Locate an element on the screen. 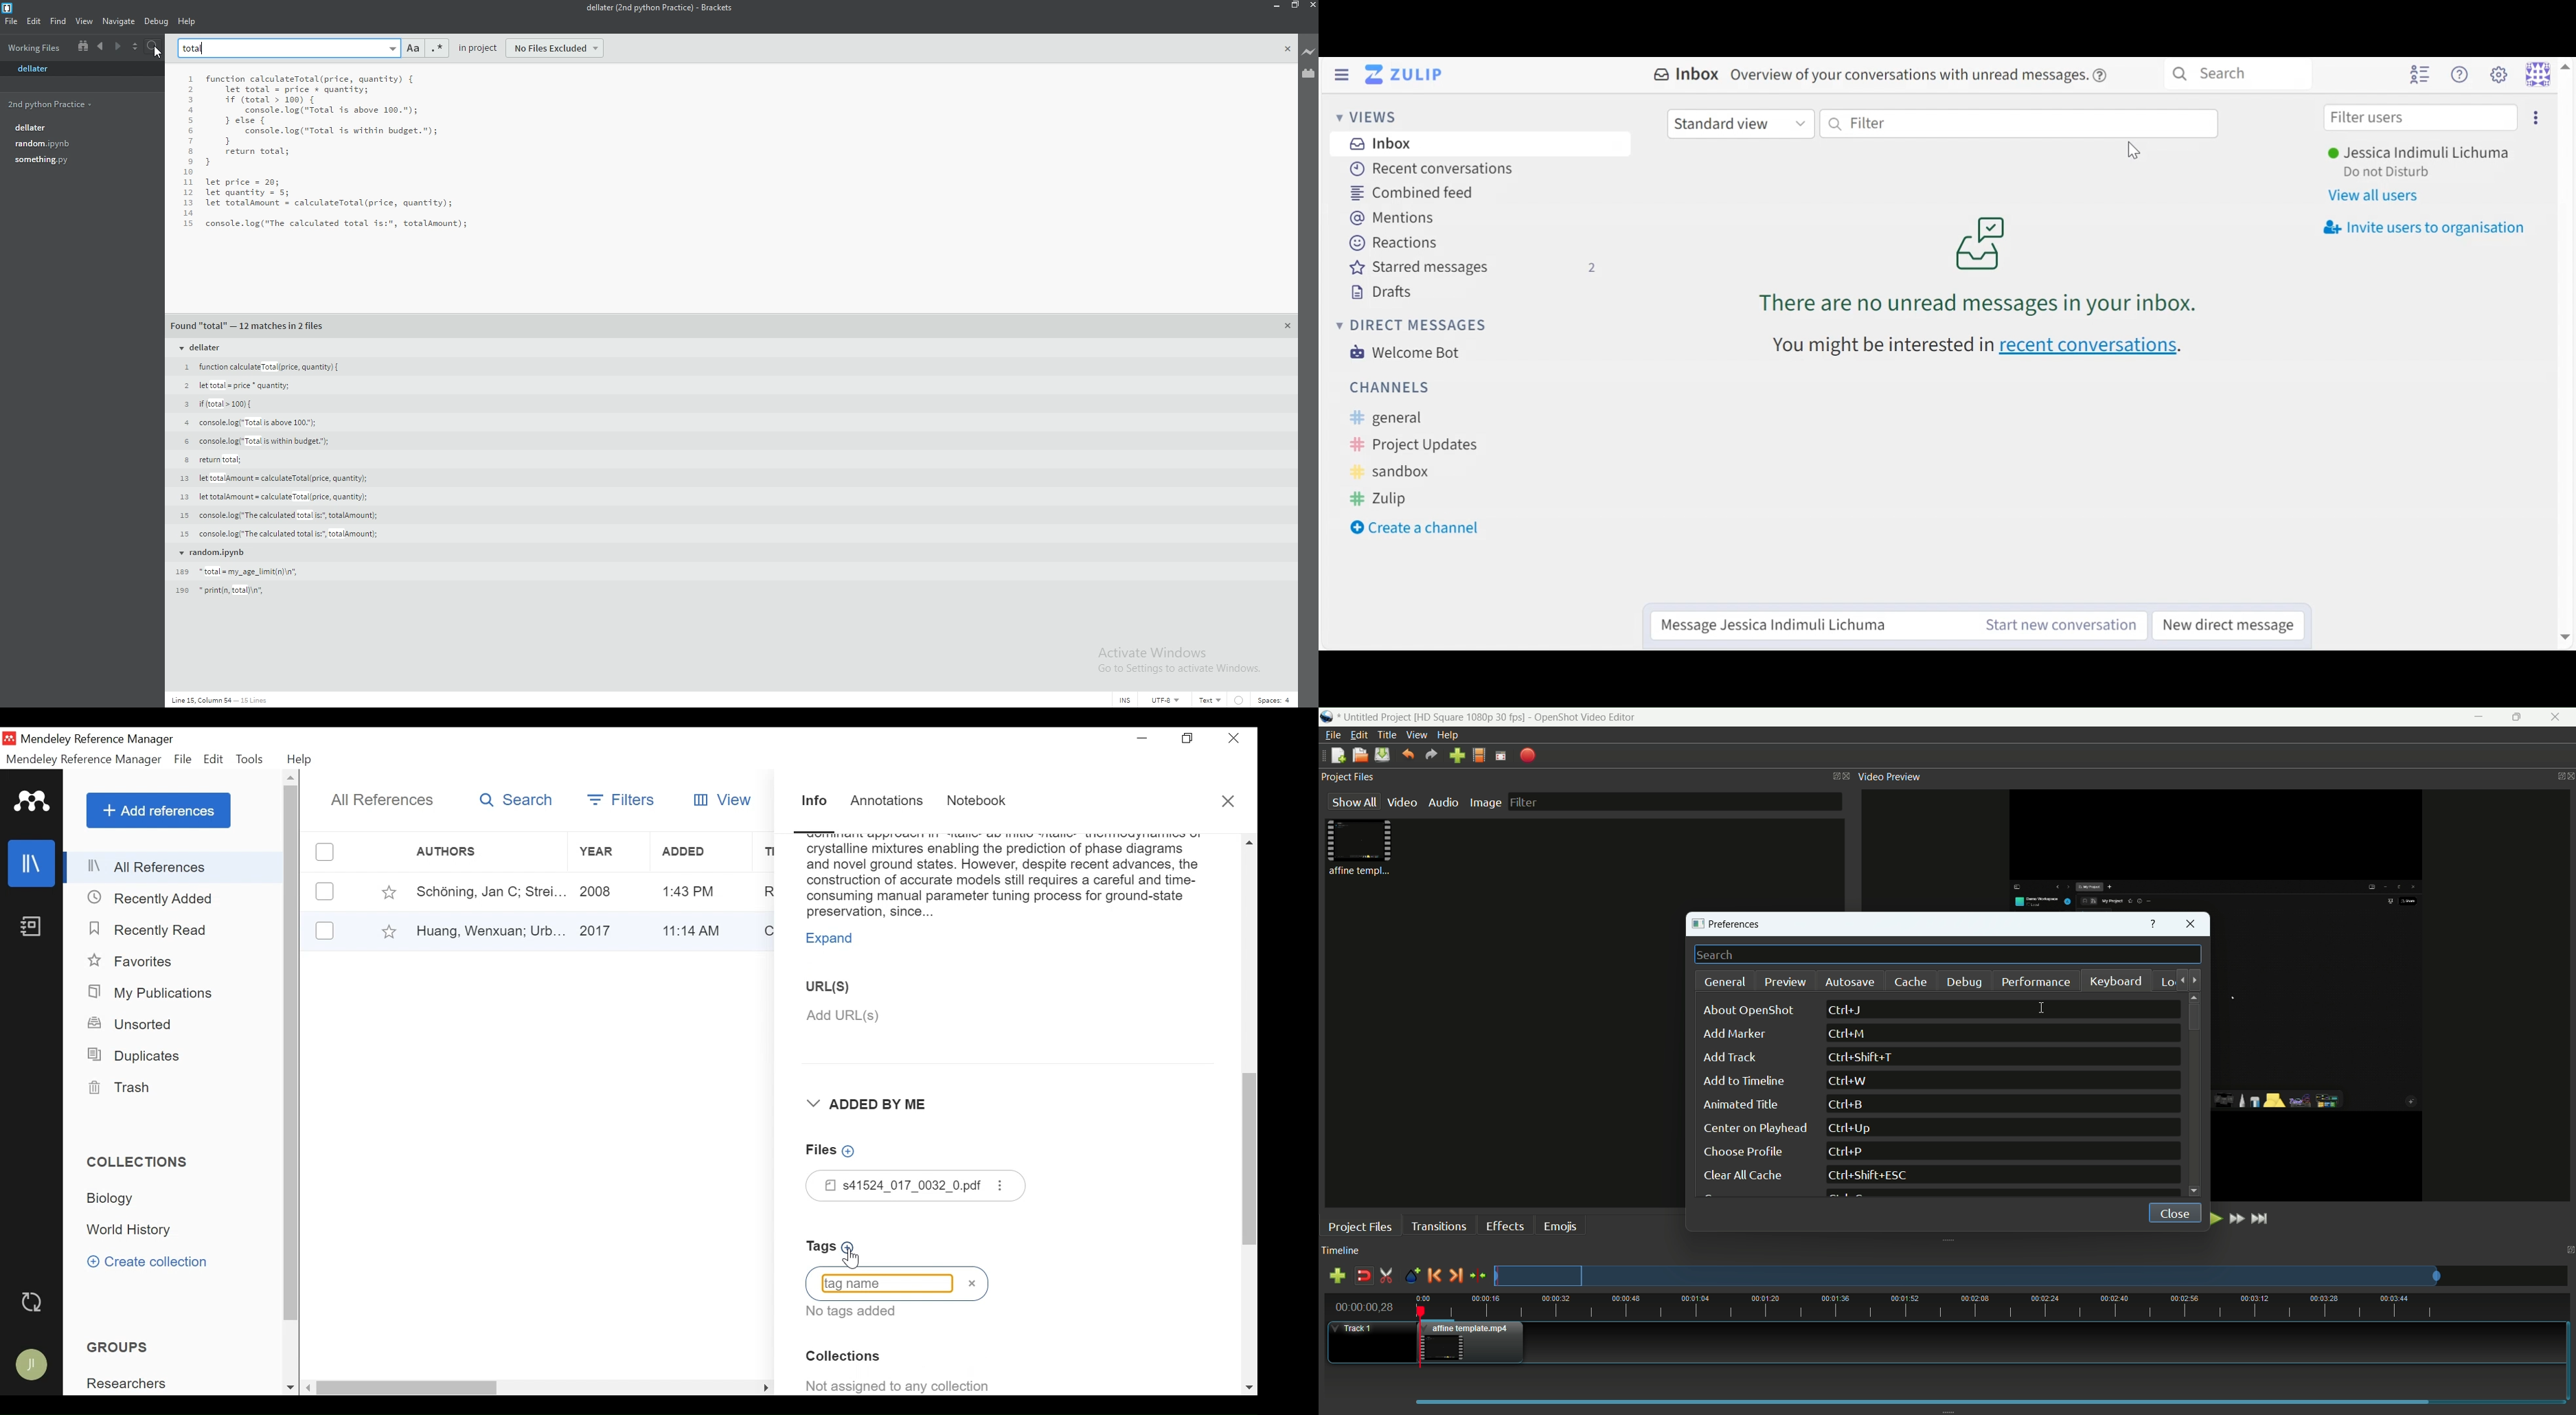 Image resolution: width=2576 pixels, height=1428 pixels. dellater is located at coordinates (79, 127).